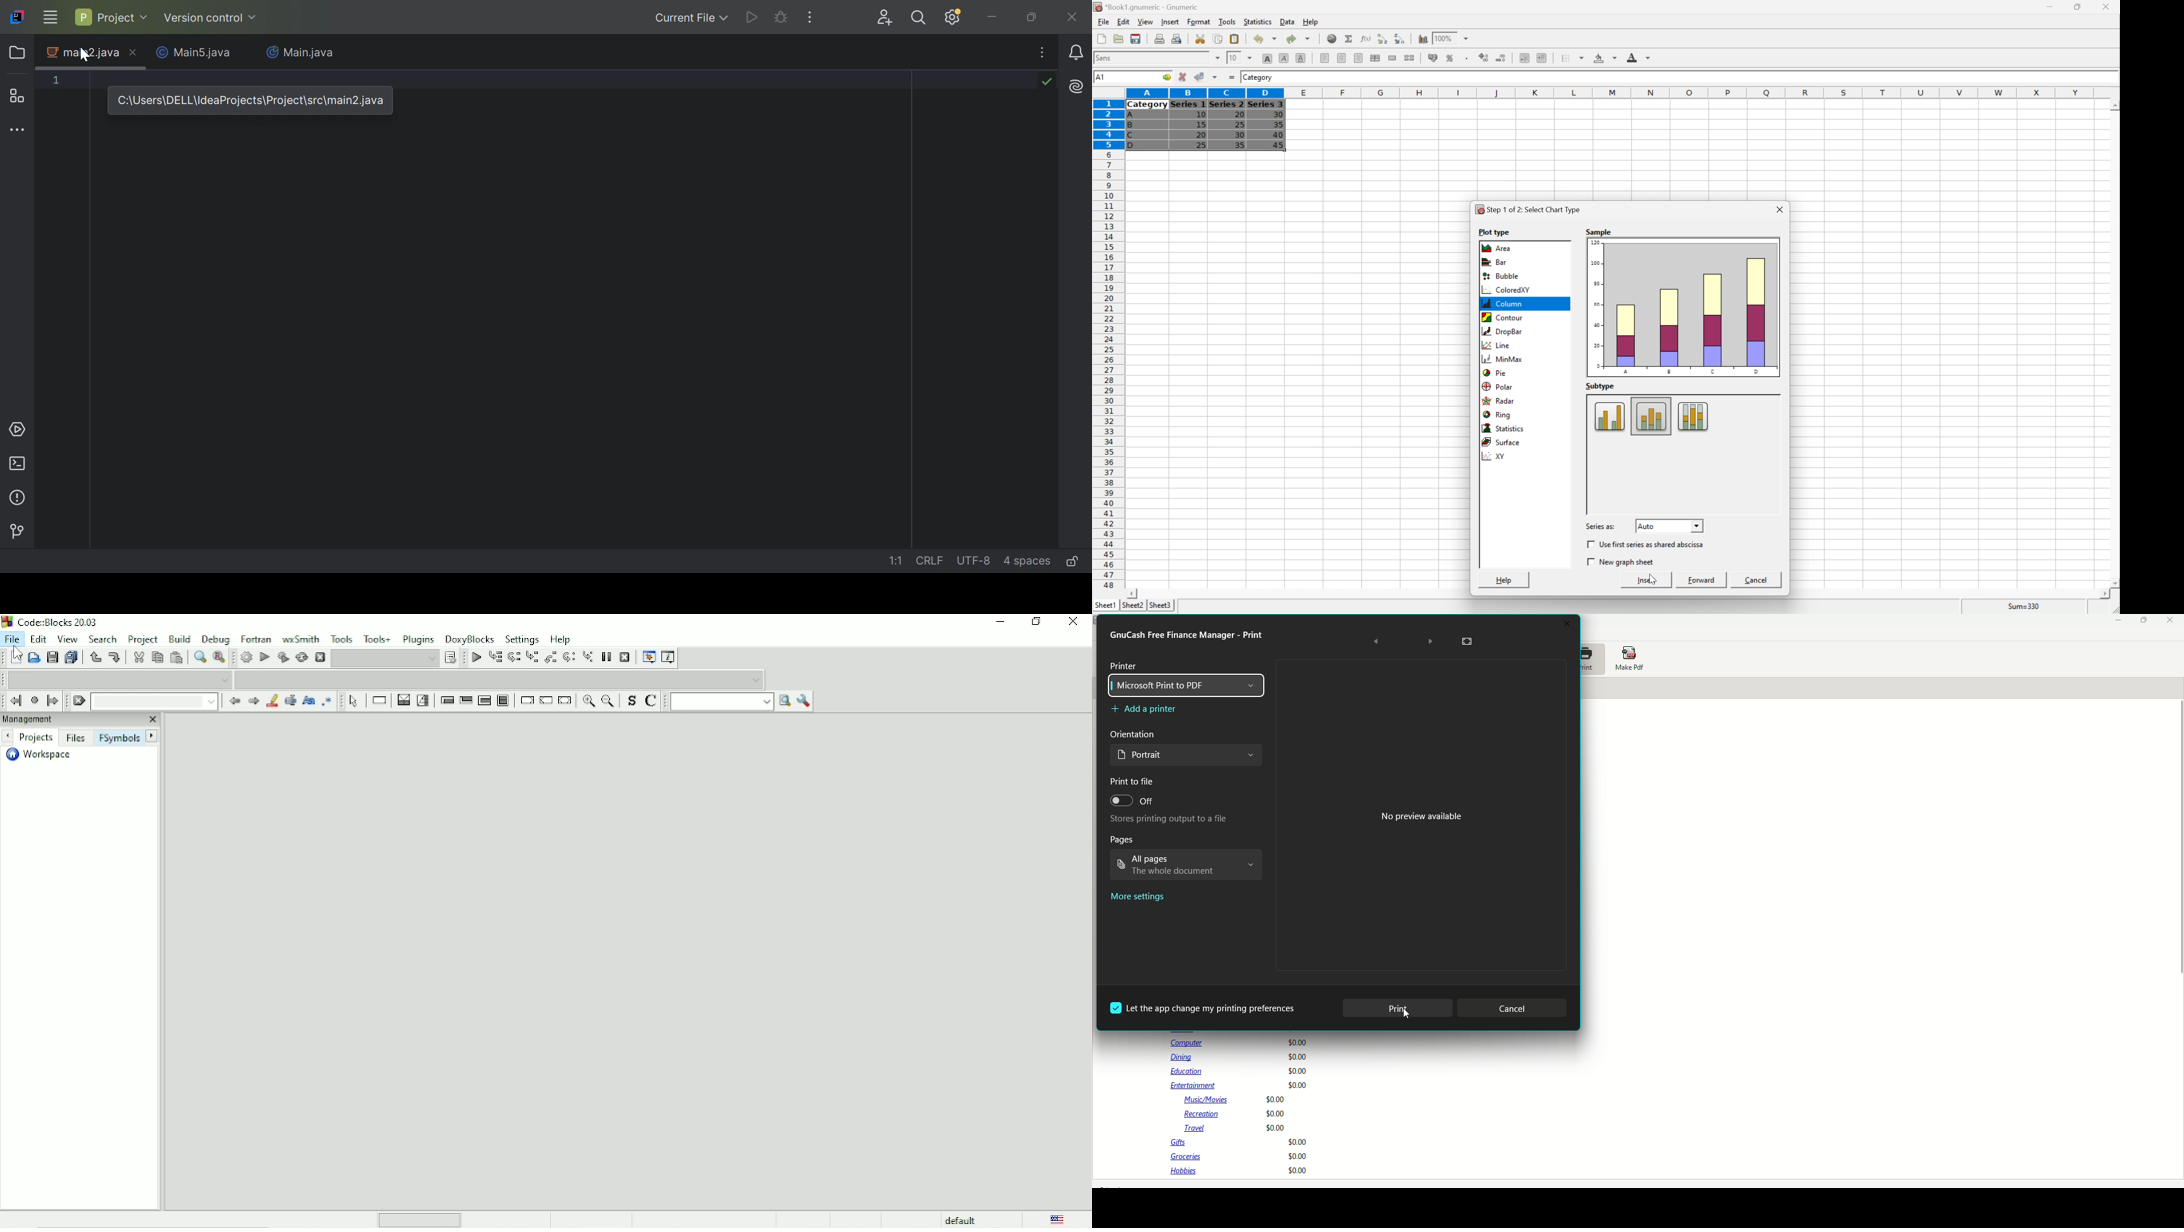  What do you see at coordinates (1505, 289) in the screenshot?
I see `ColoredXY` at bounding box center [1505, 289].